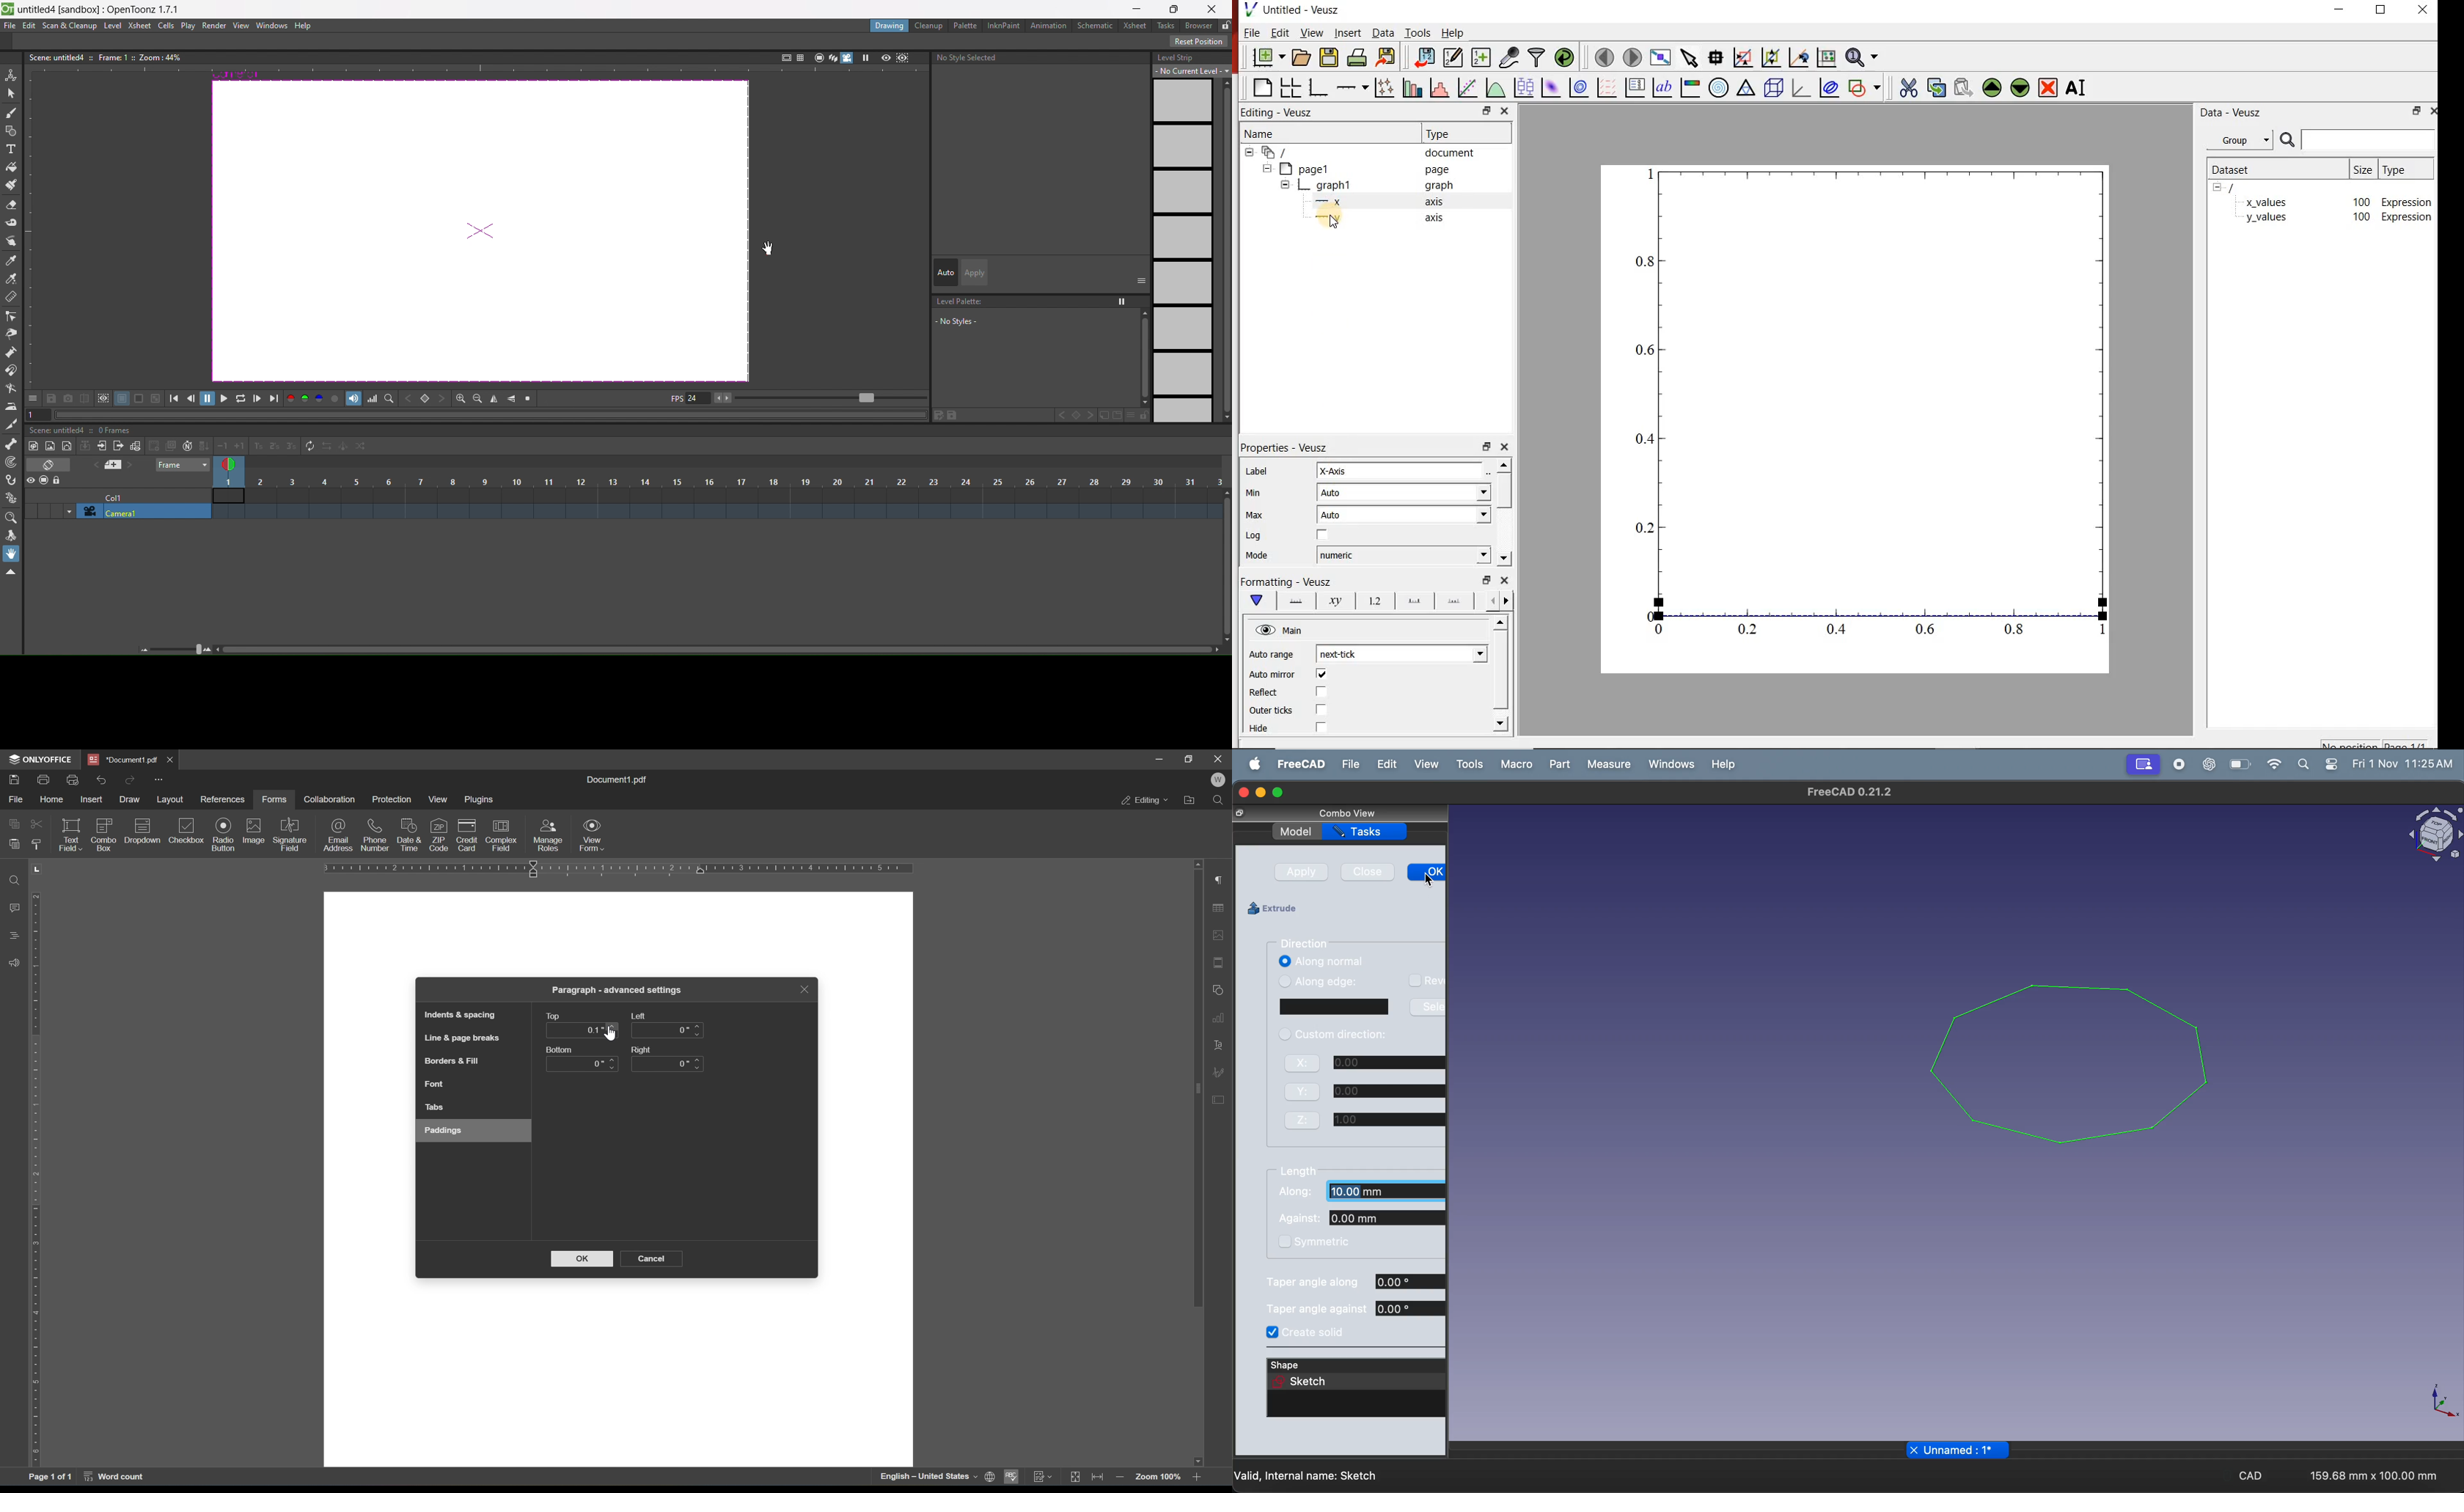 Image resolution: width=2464 pixels, height=1512 pixels. What do you see at coordinates (481, 800) in the screenshot?
I see `plugins` at bounding box center [481, 800].